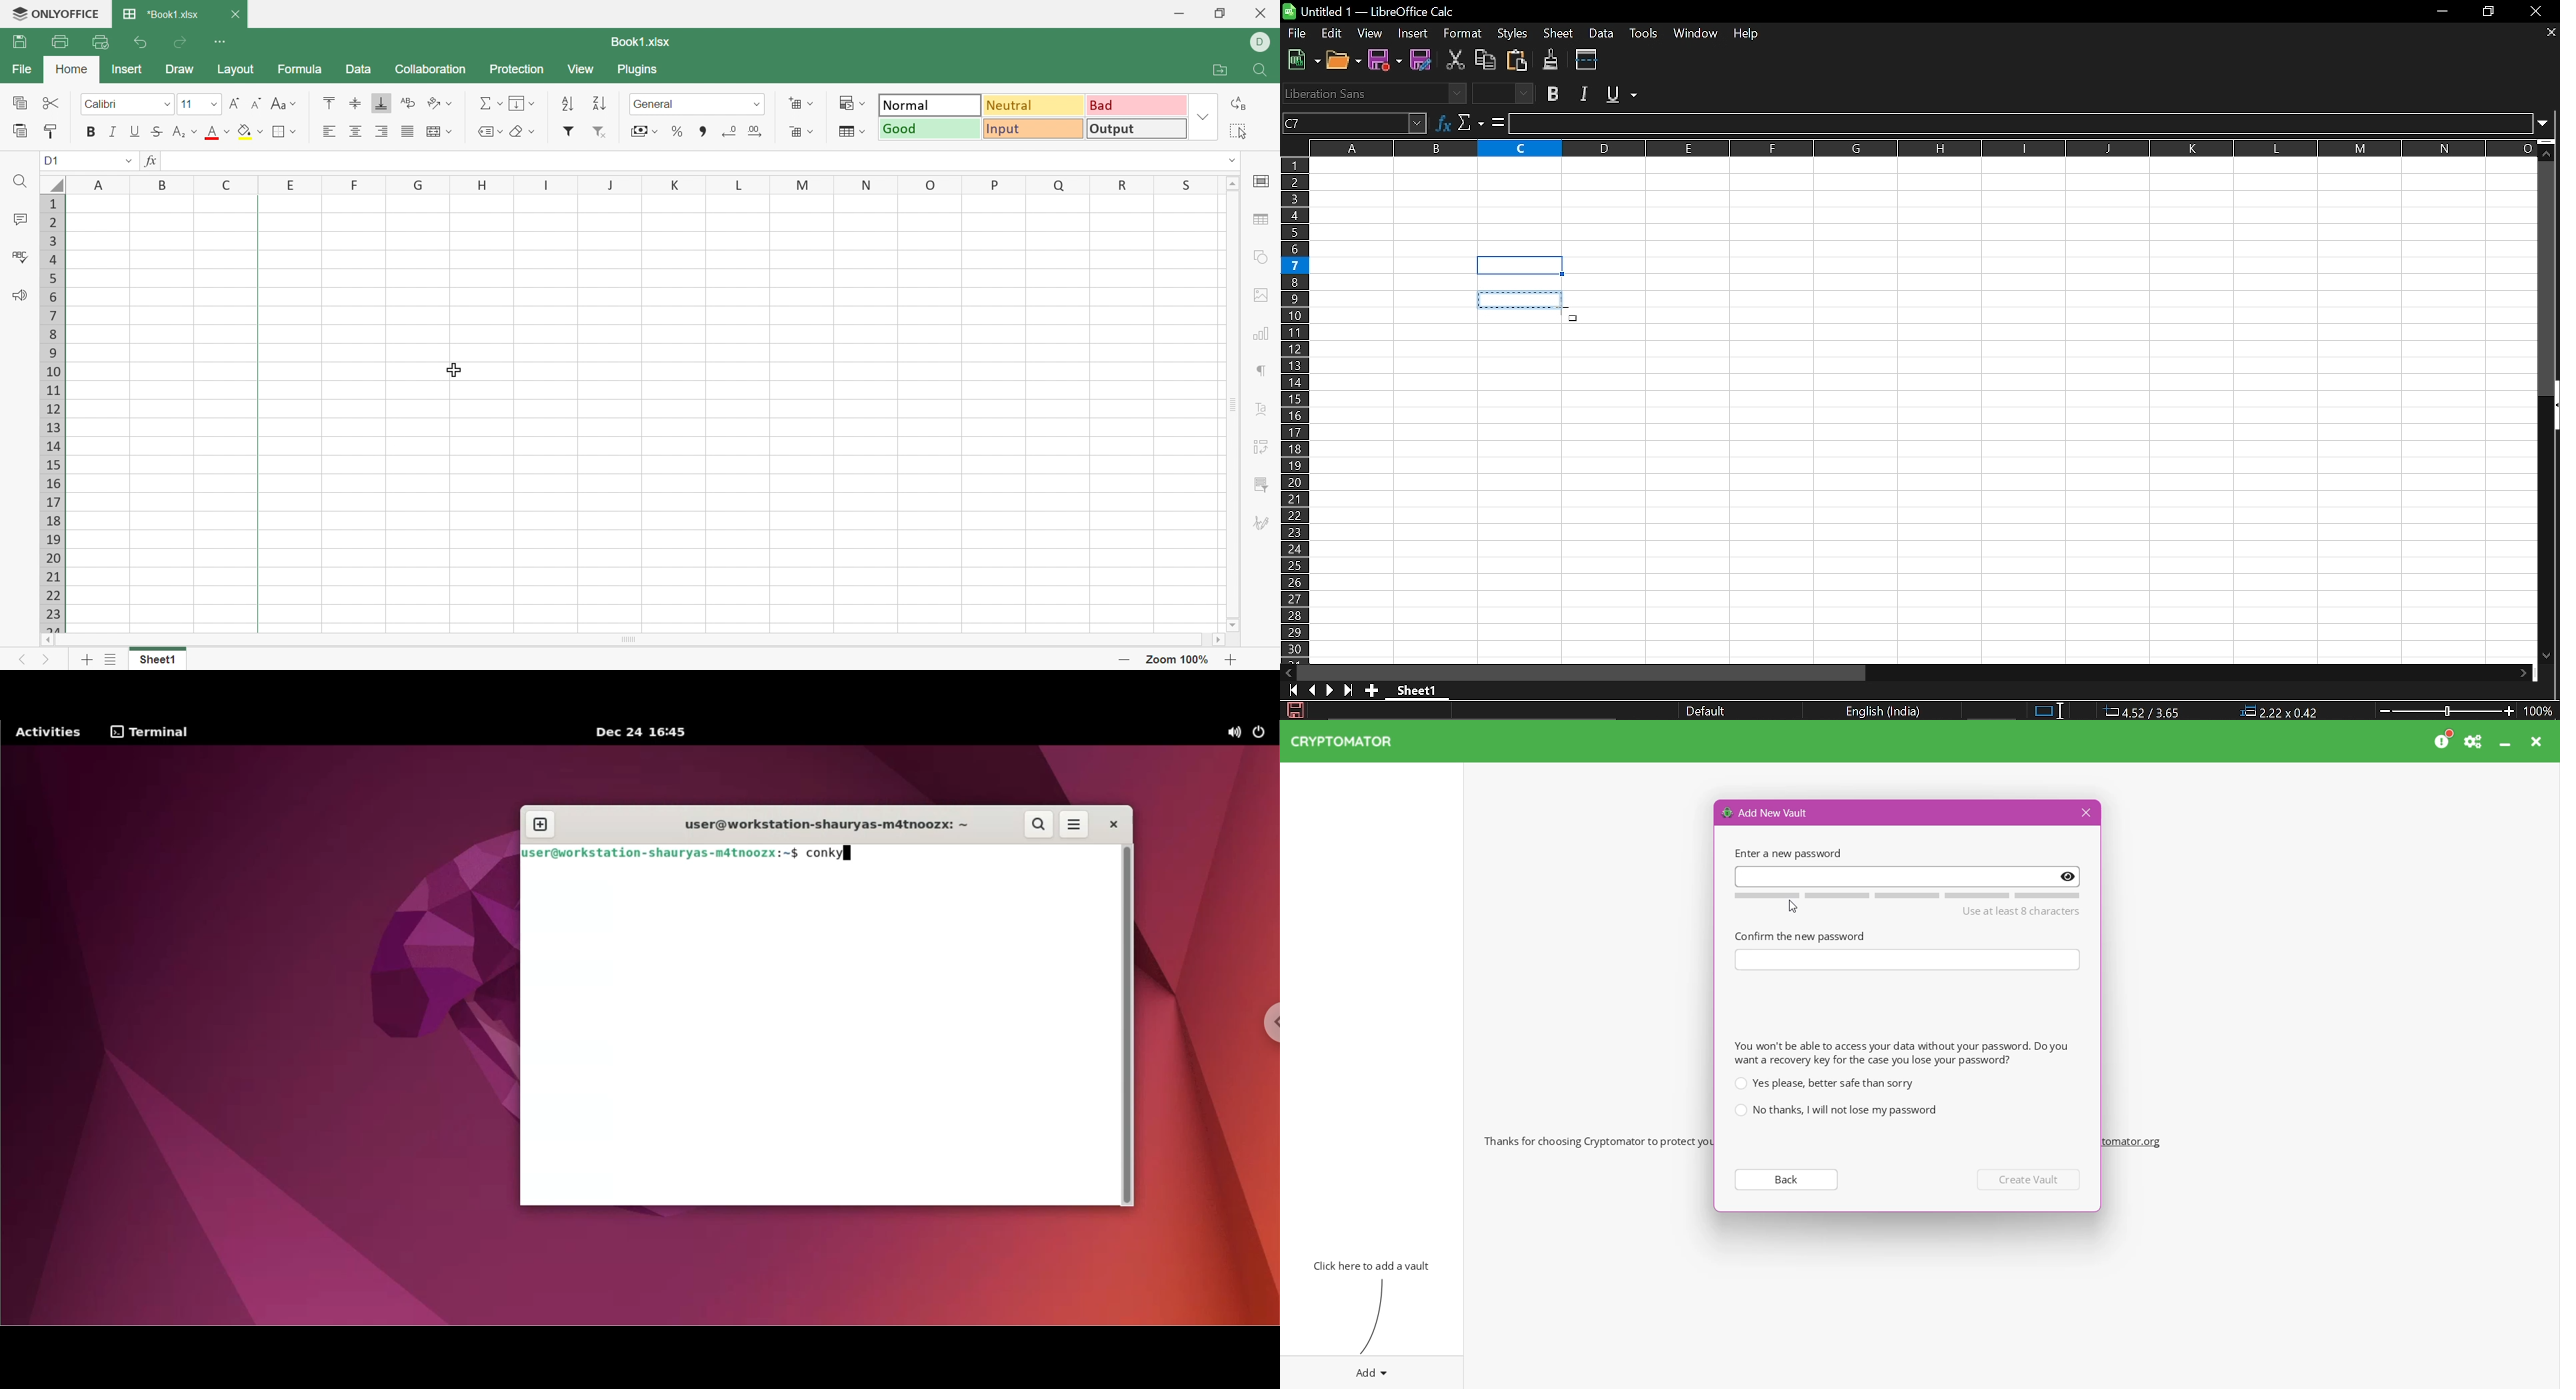 The width and height of the screenshot is (2576, 1400). I want to click on Orientation, so click(431, 103).